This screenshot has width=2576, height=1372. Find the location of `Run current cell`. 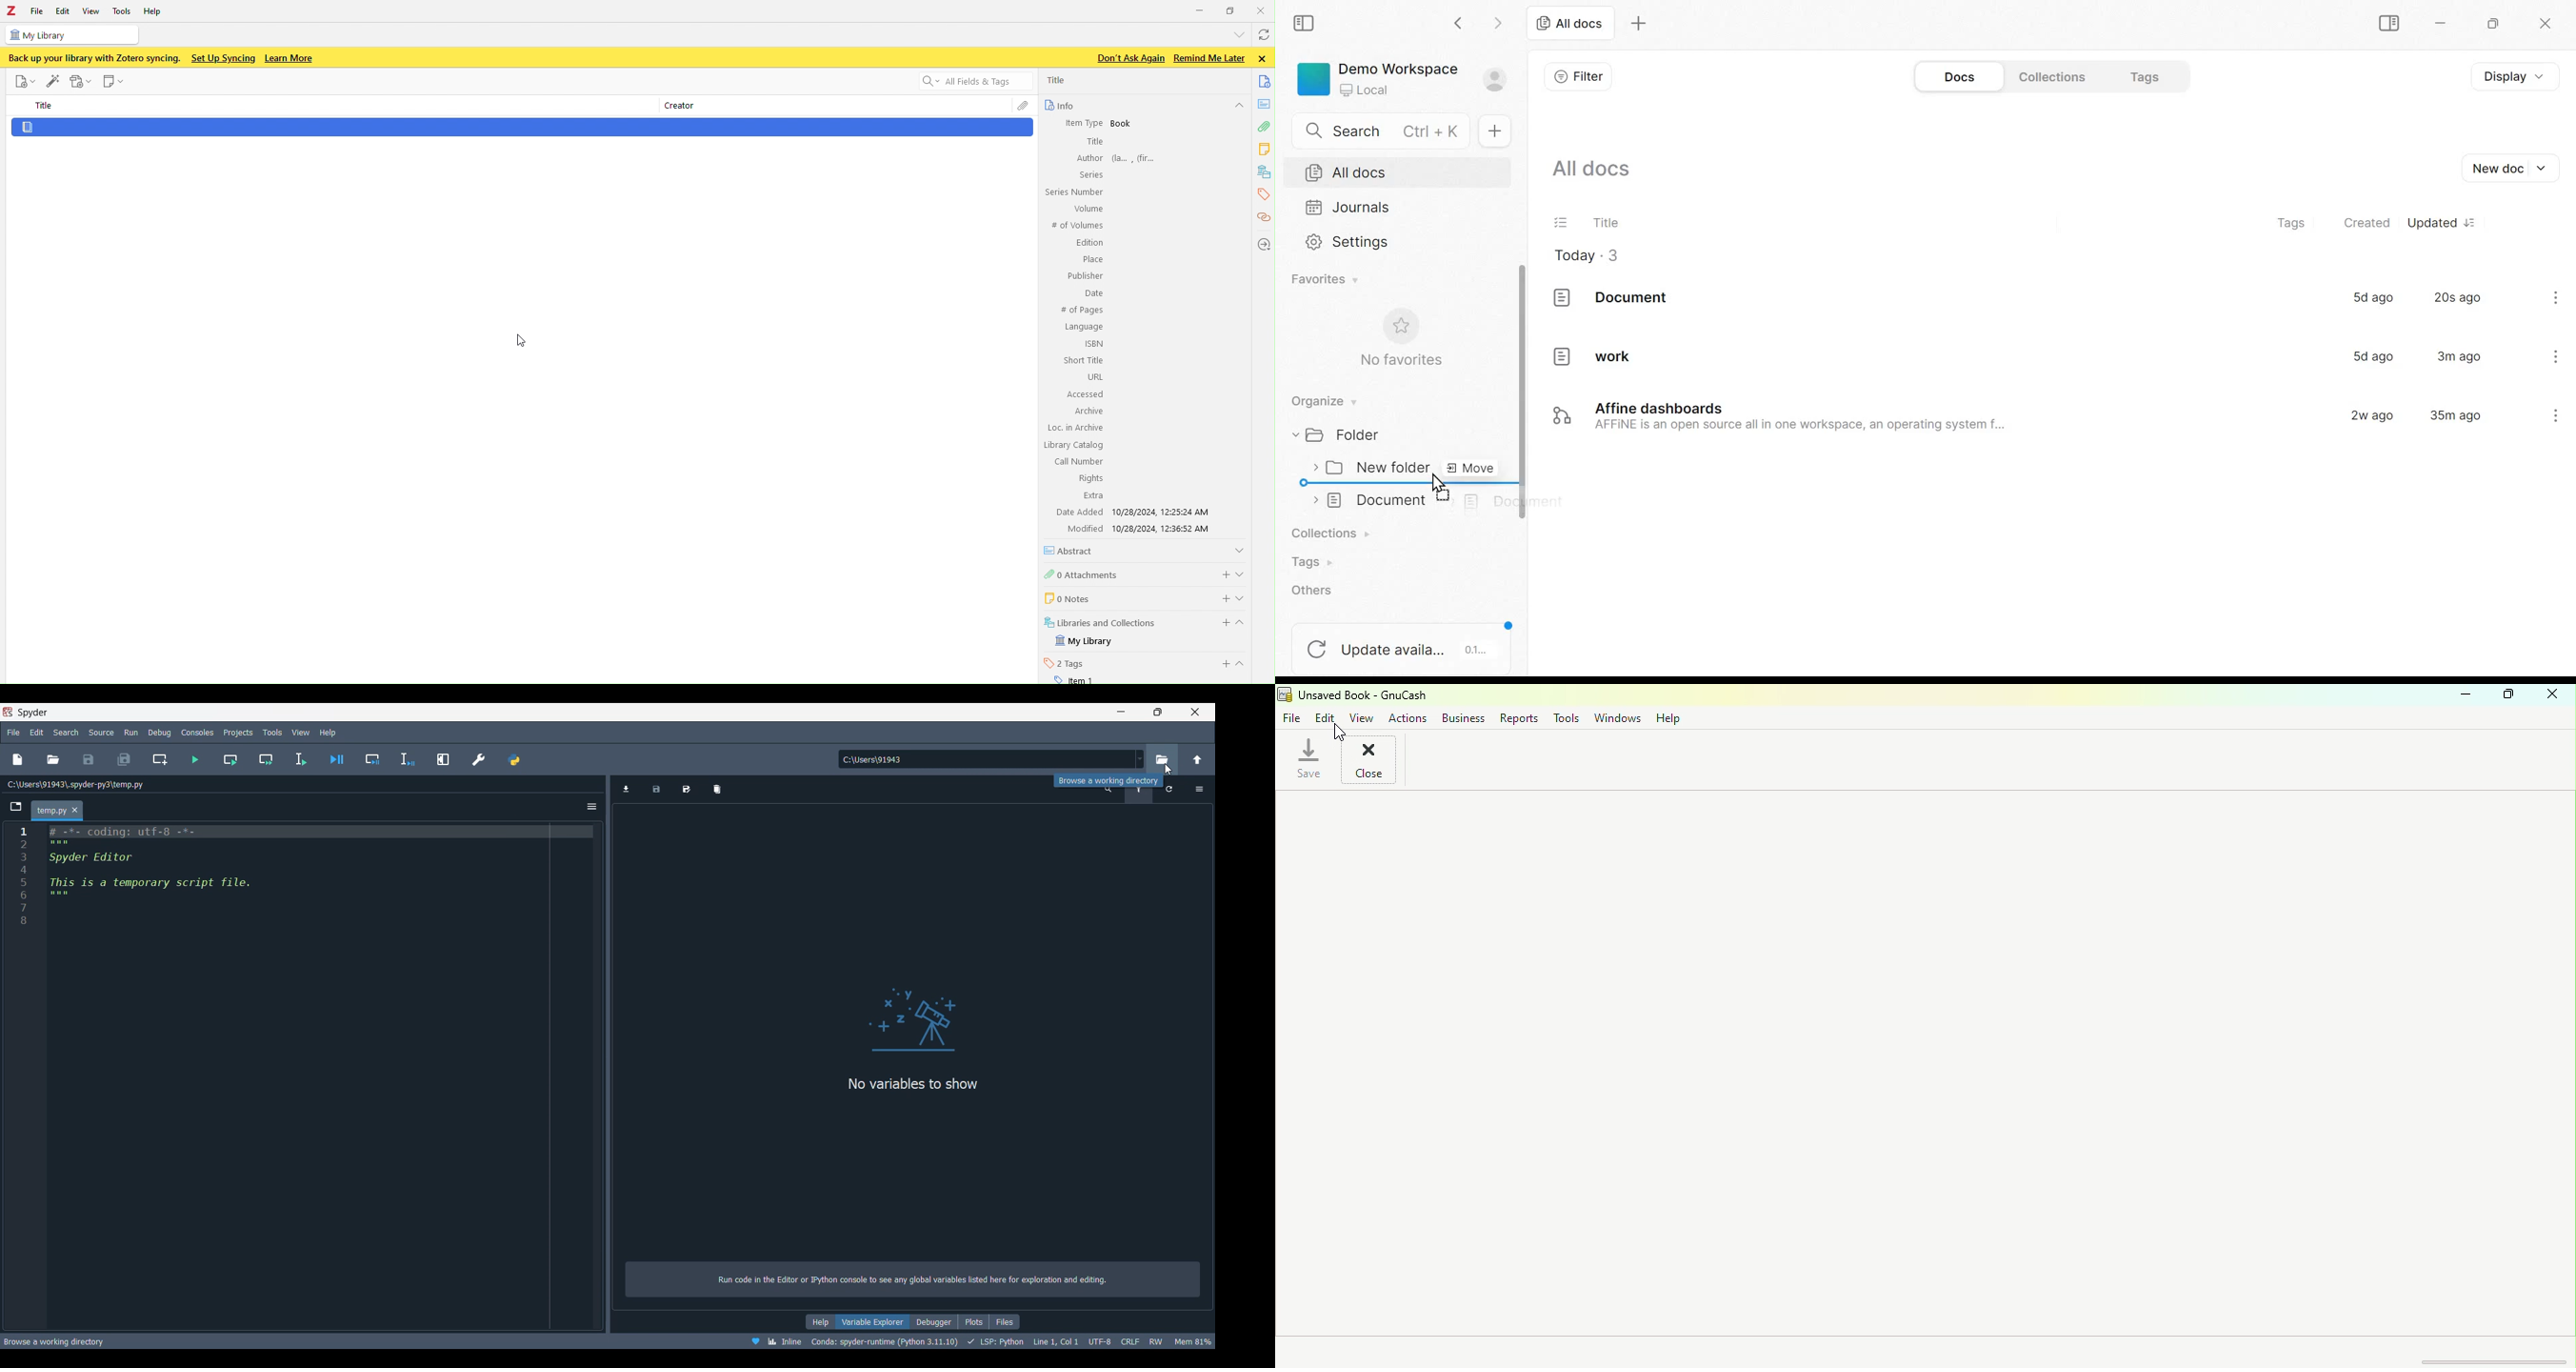

Run current cell is located at coordinates (230, 759).